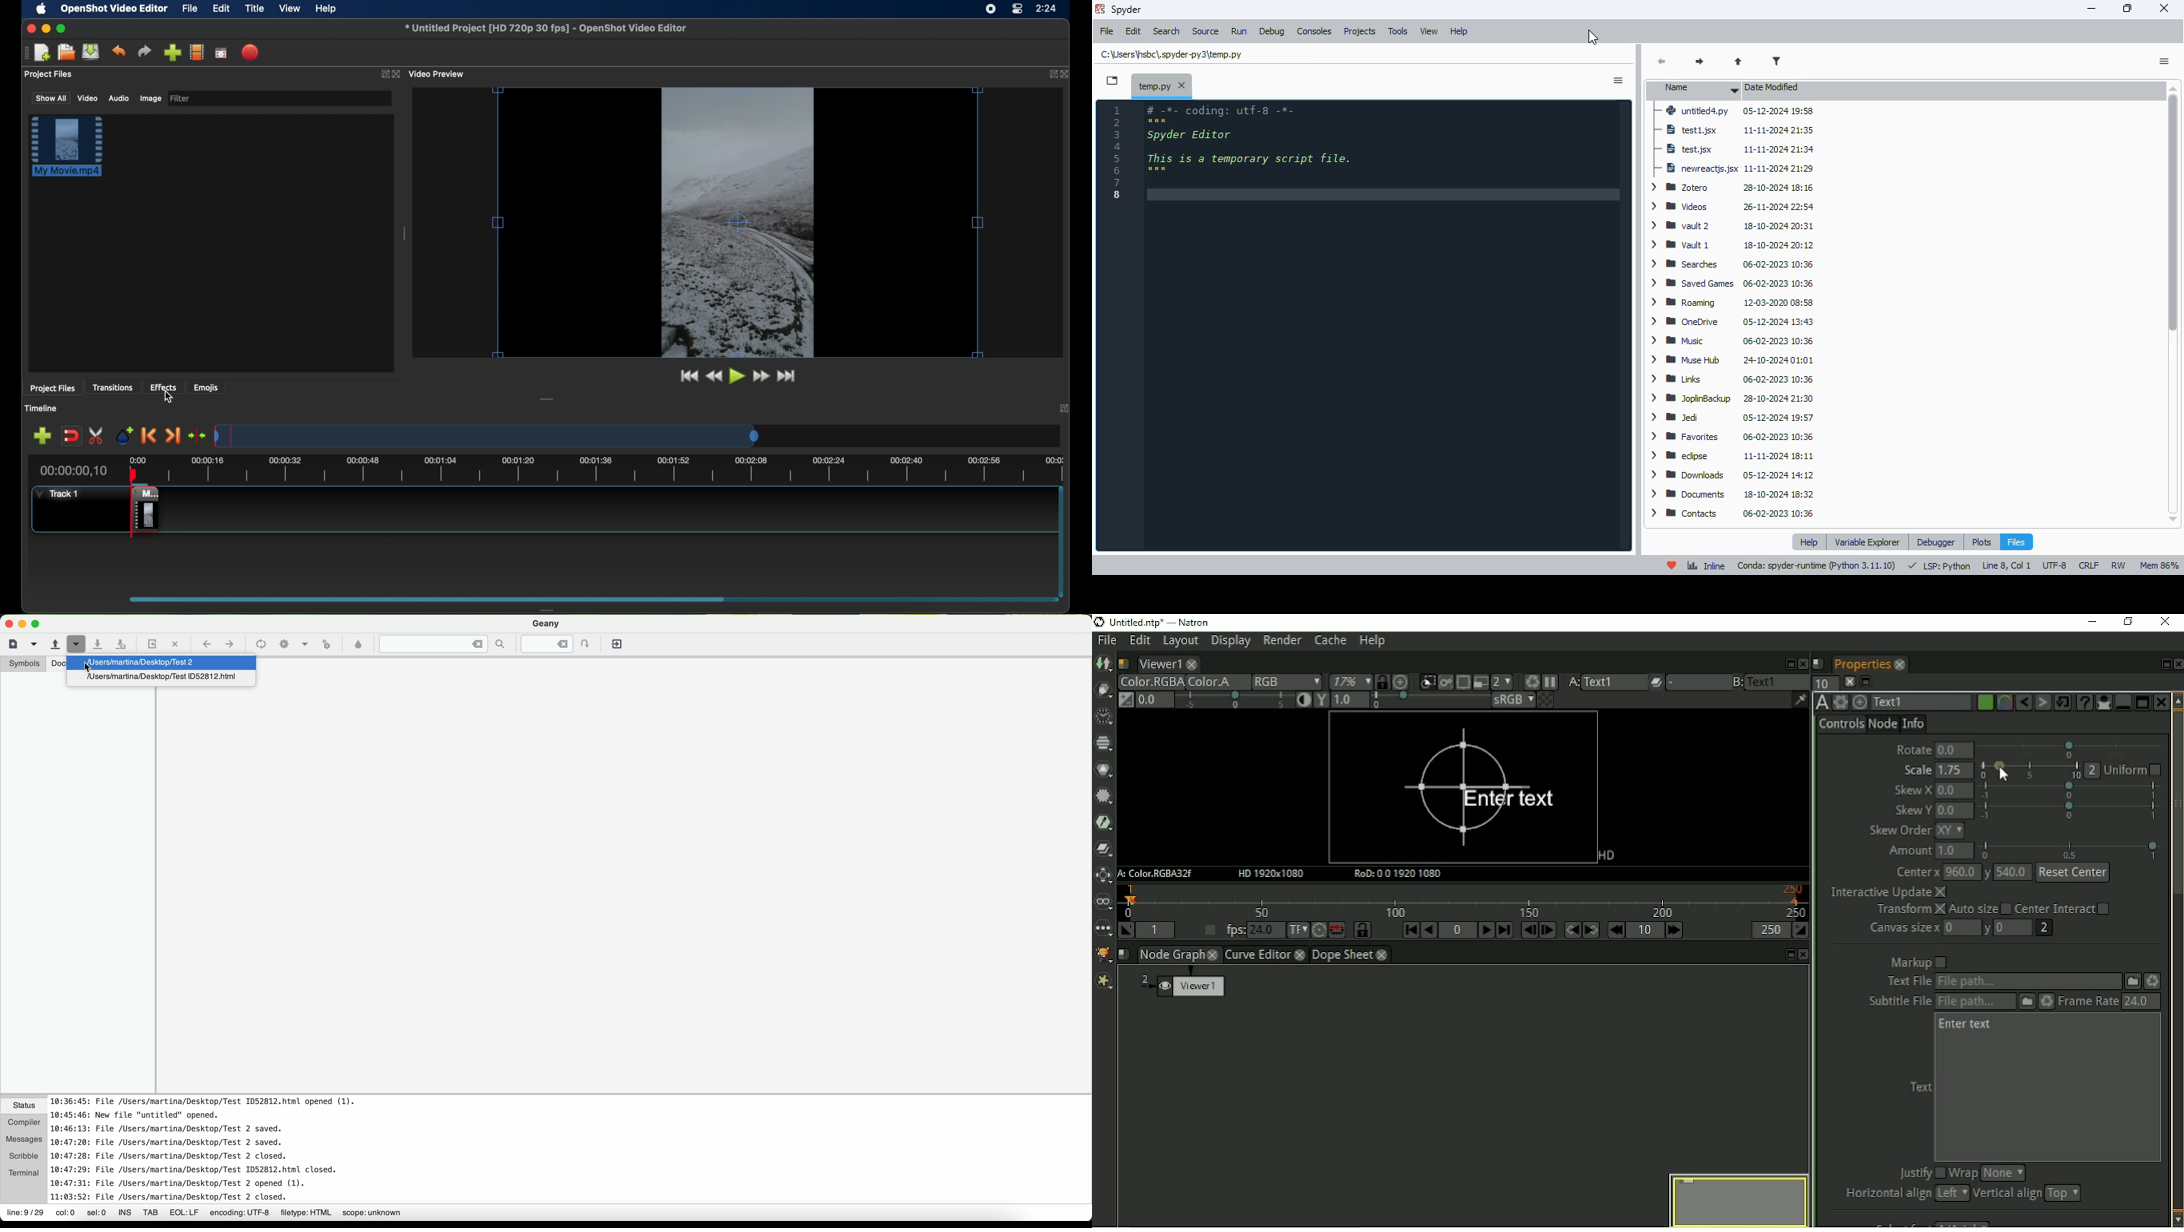  What do you see at coordinates (1240, 32) in the screenshot?
I see `run` at bounding box center [1240, 32].